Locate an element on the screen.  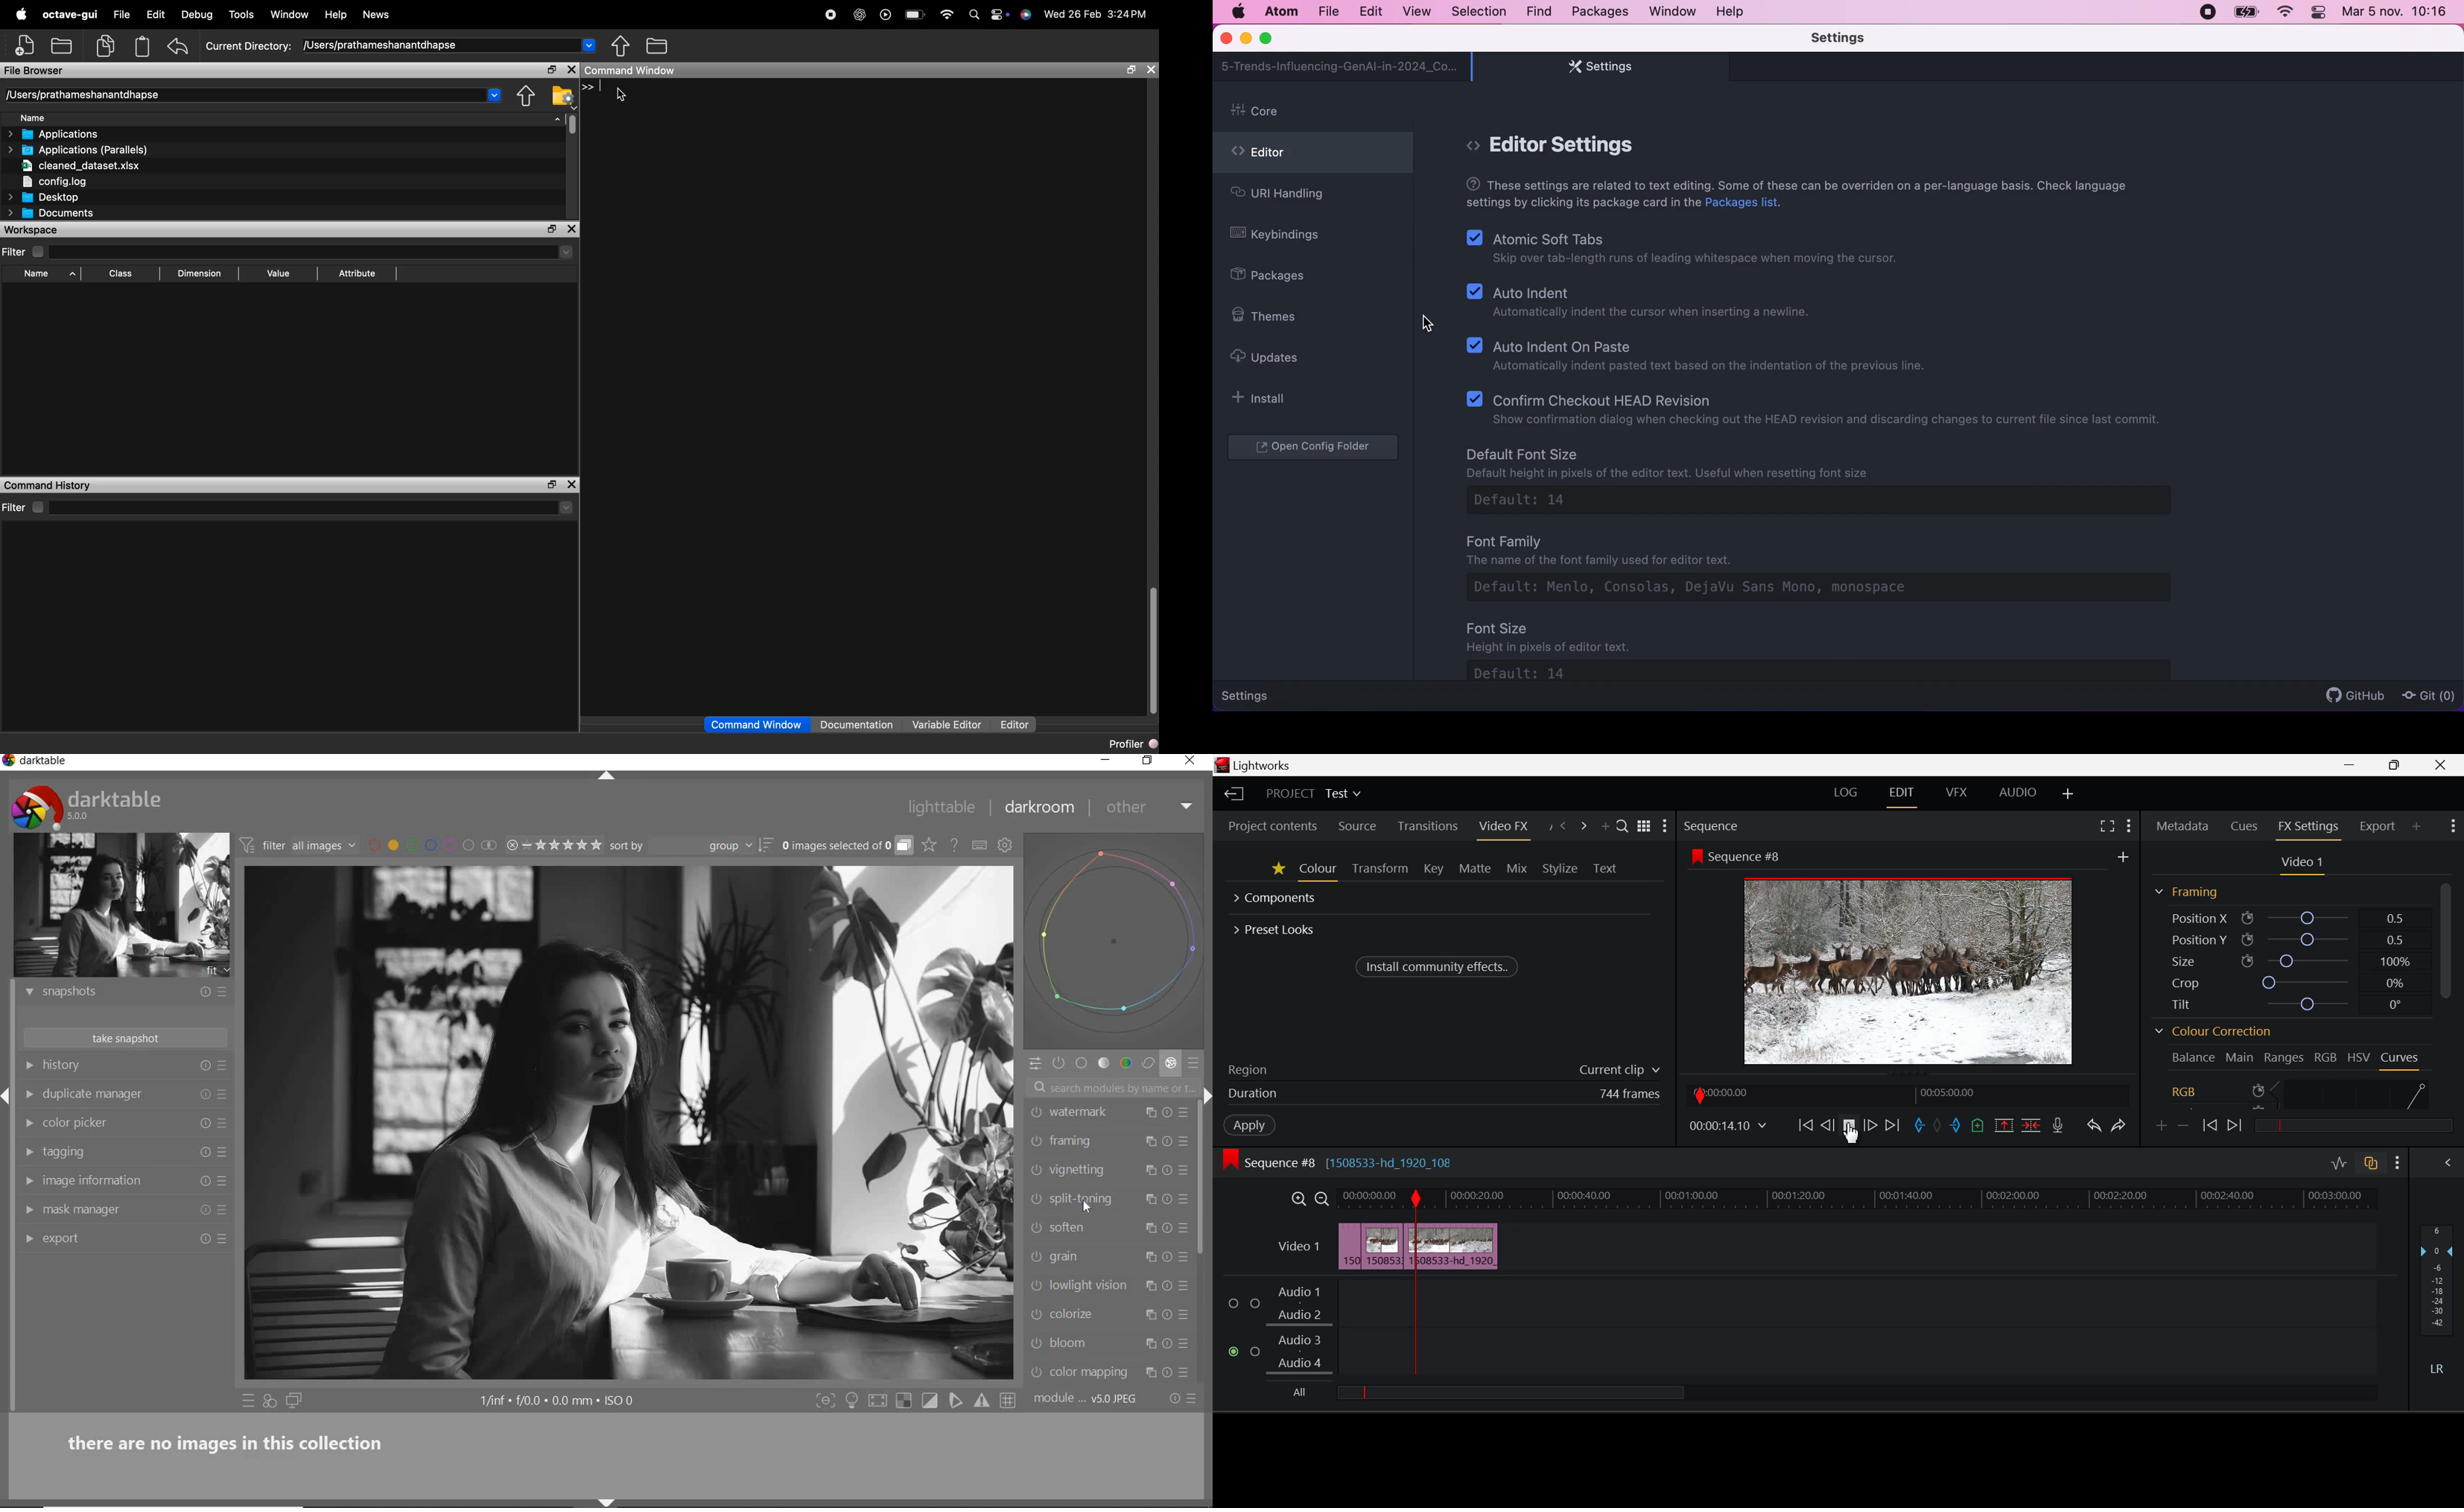
window is located at coordinates (1673, 11).